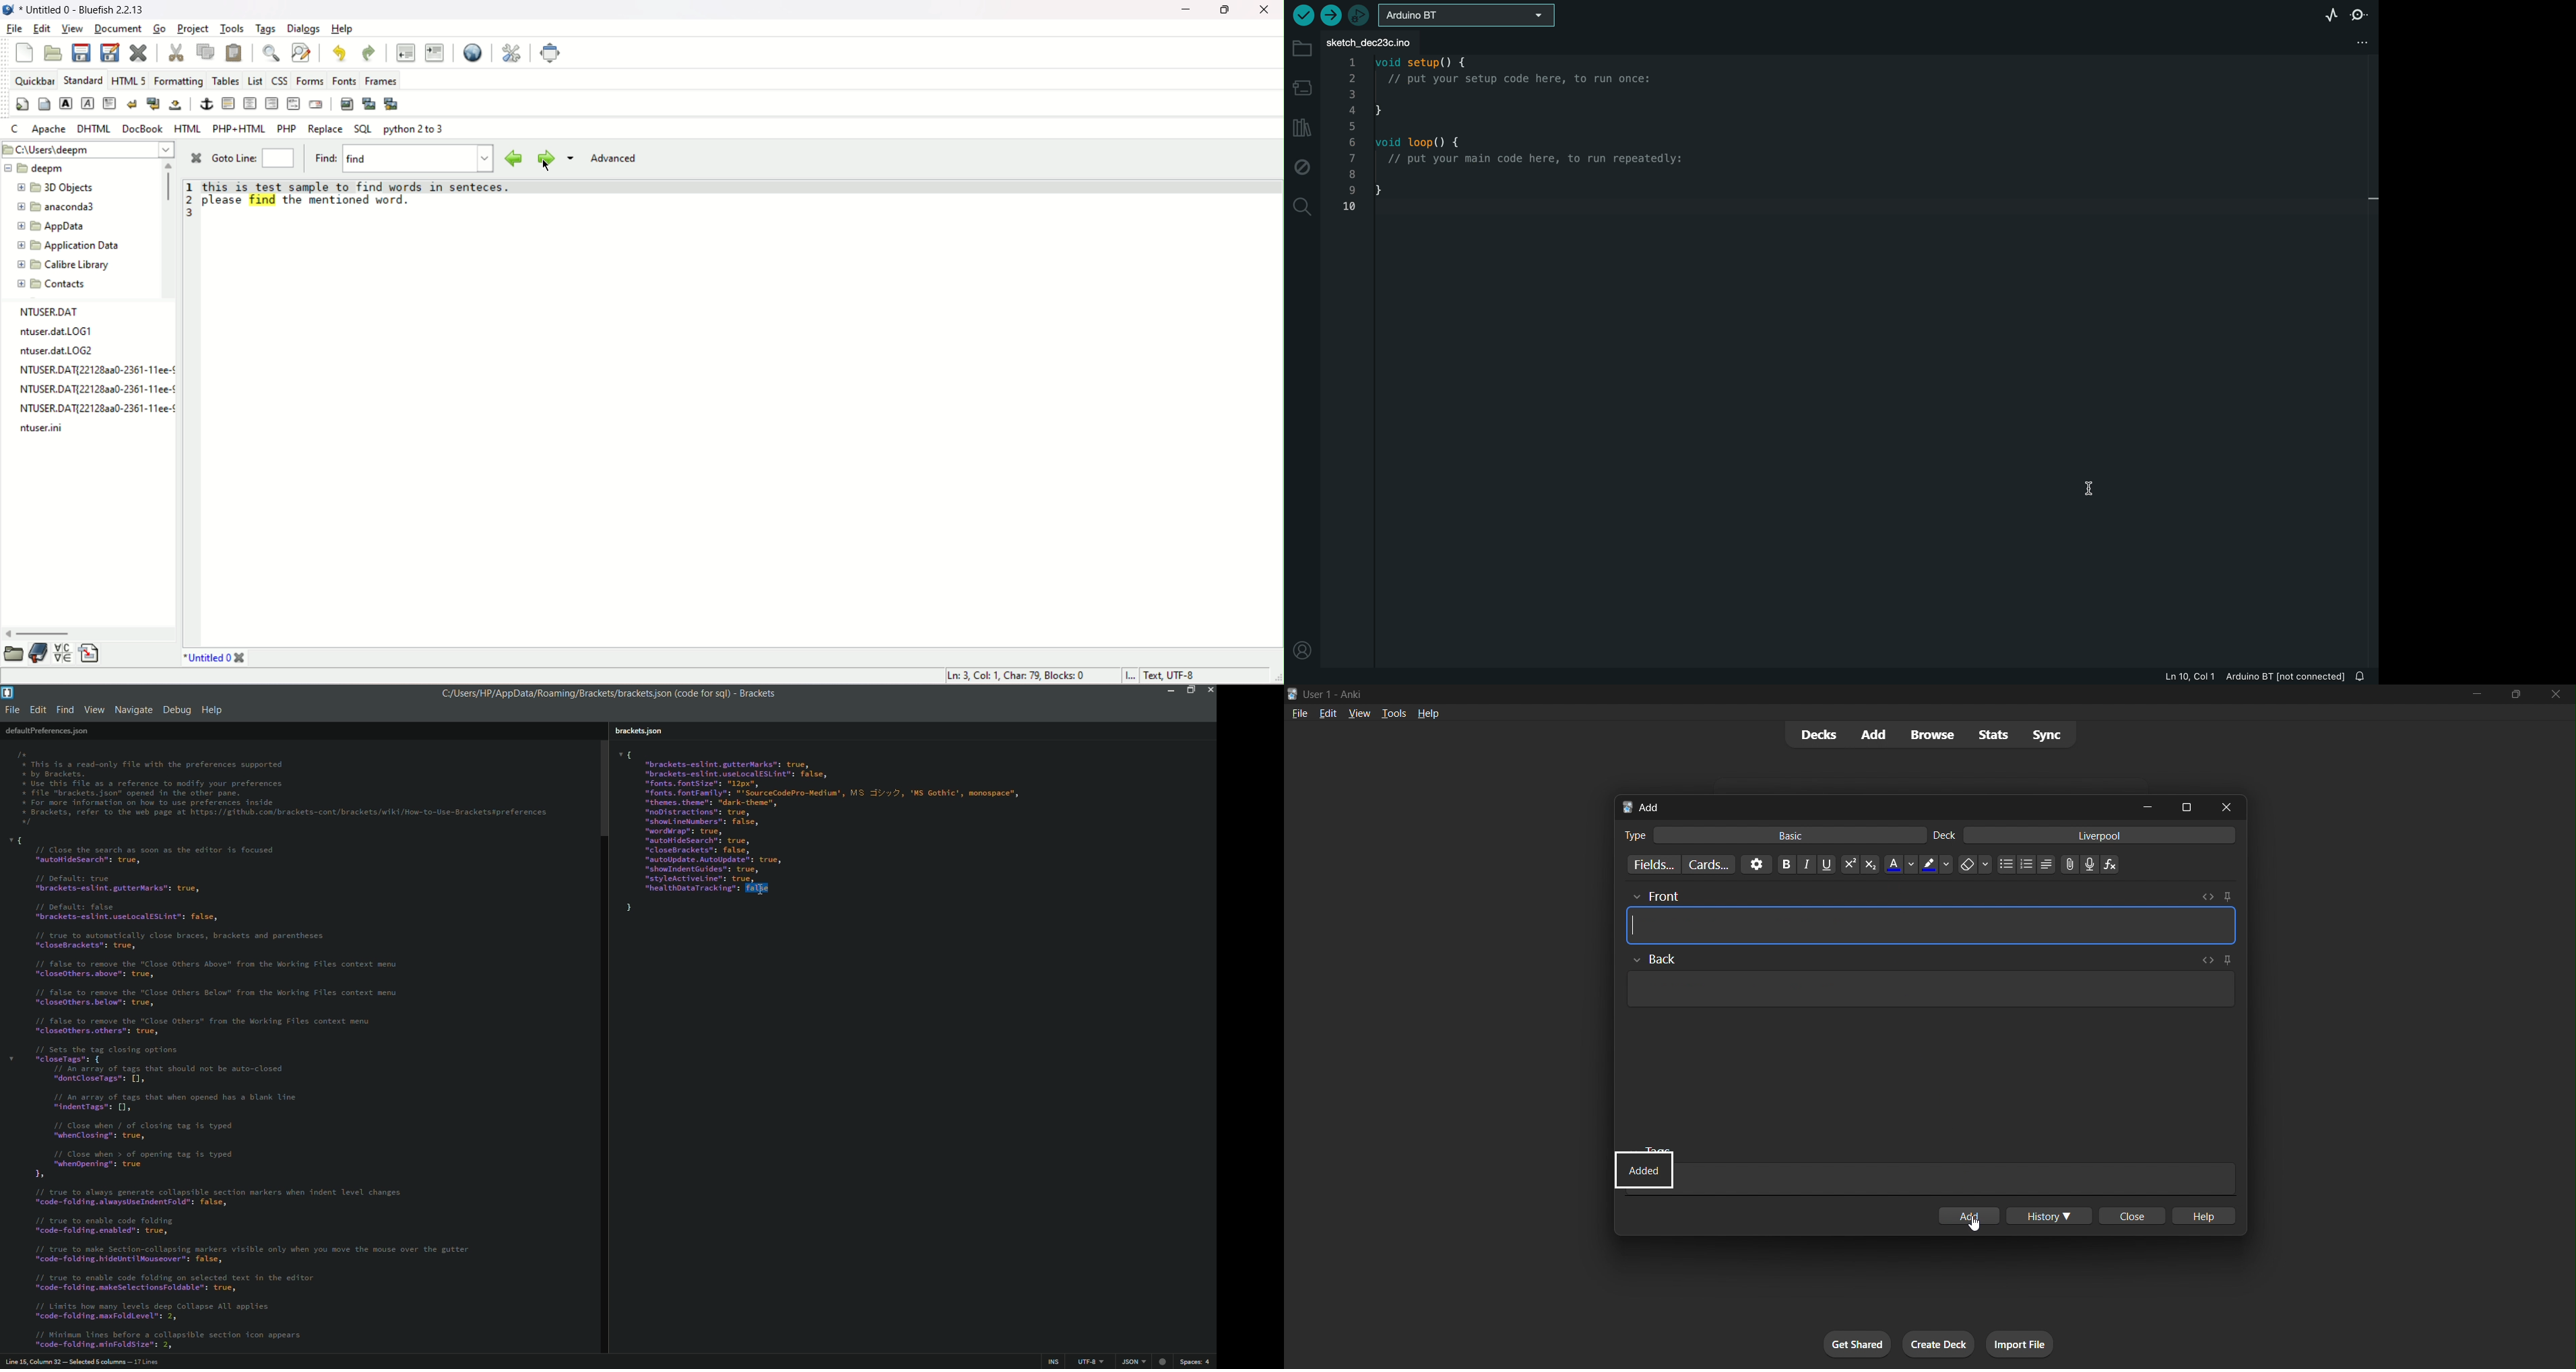 The width and height of the screenshot is (2576, 1372). What do you see at coordinates (54, 53) in the screenshot?
I see `open` at bounding box center [54, 53].